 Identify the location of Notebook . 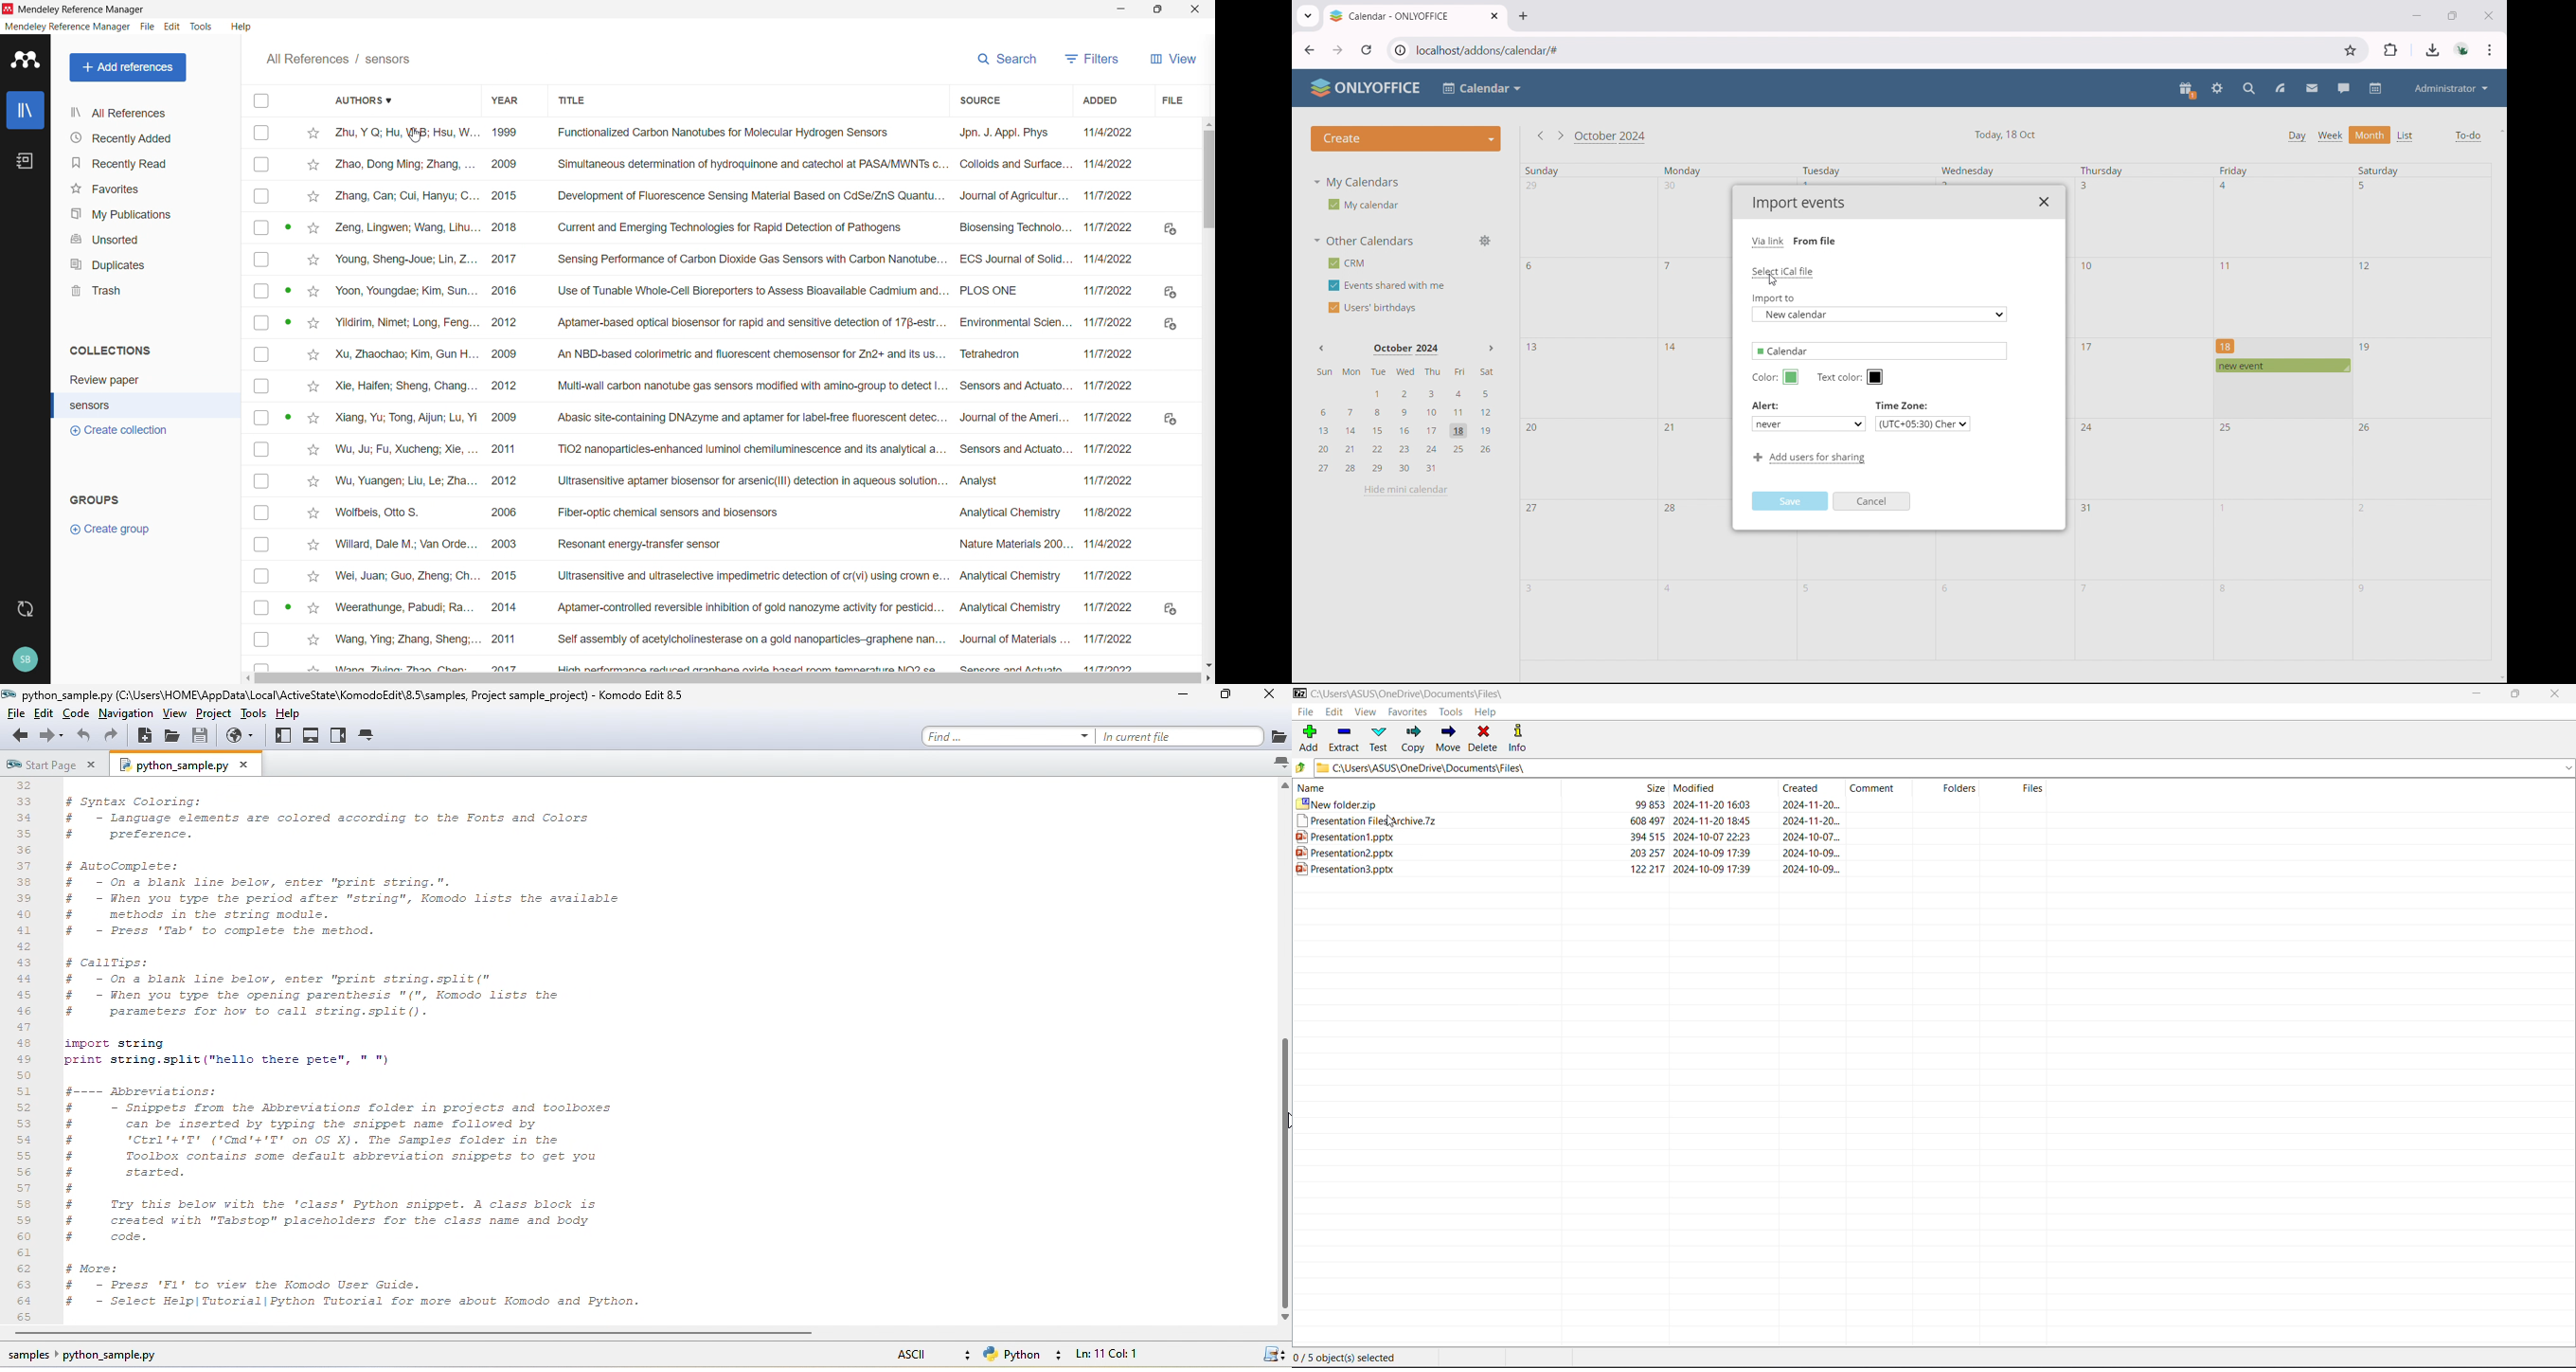
(26, 161).